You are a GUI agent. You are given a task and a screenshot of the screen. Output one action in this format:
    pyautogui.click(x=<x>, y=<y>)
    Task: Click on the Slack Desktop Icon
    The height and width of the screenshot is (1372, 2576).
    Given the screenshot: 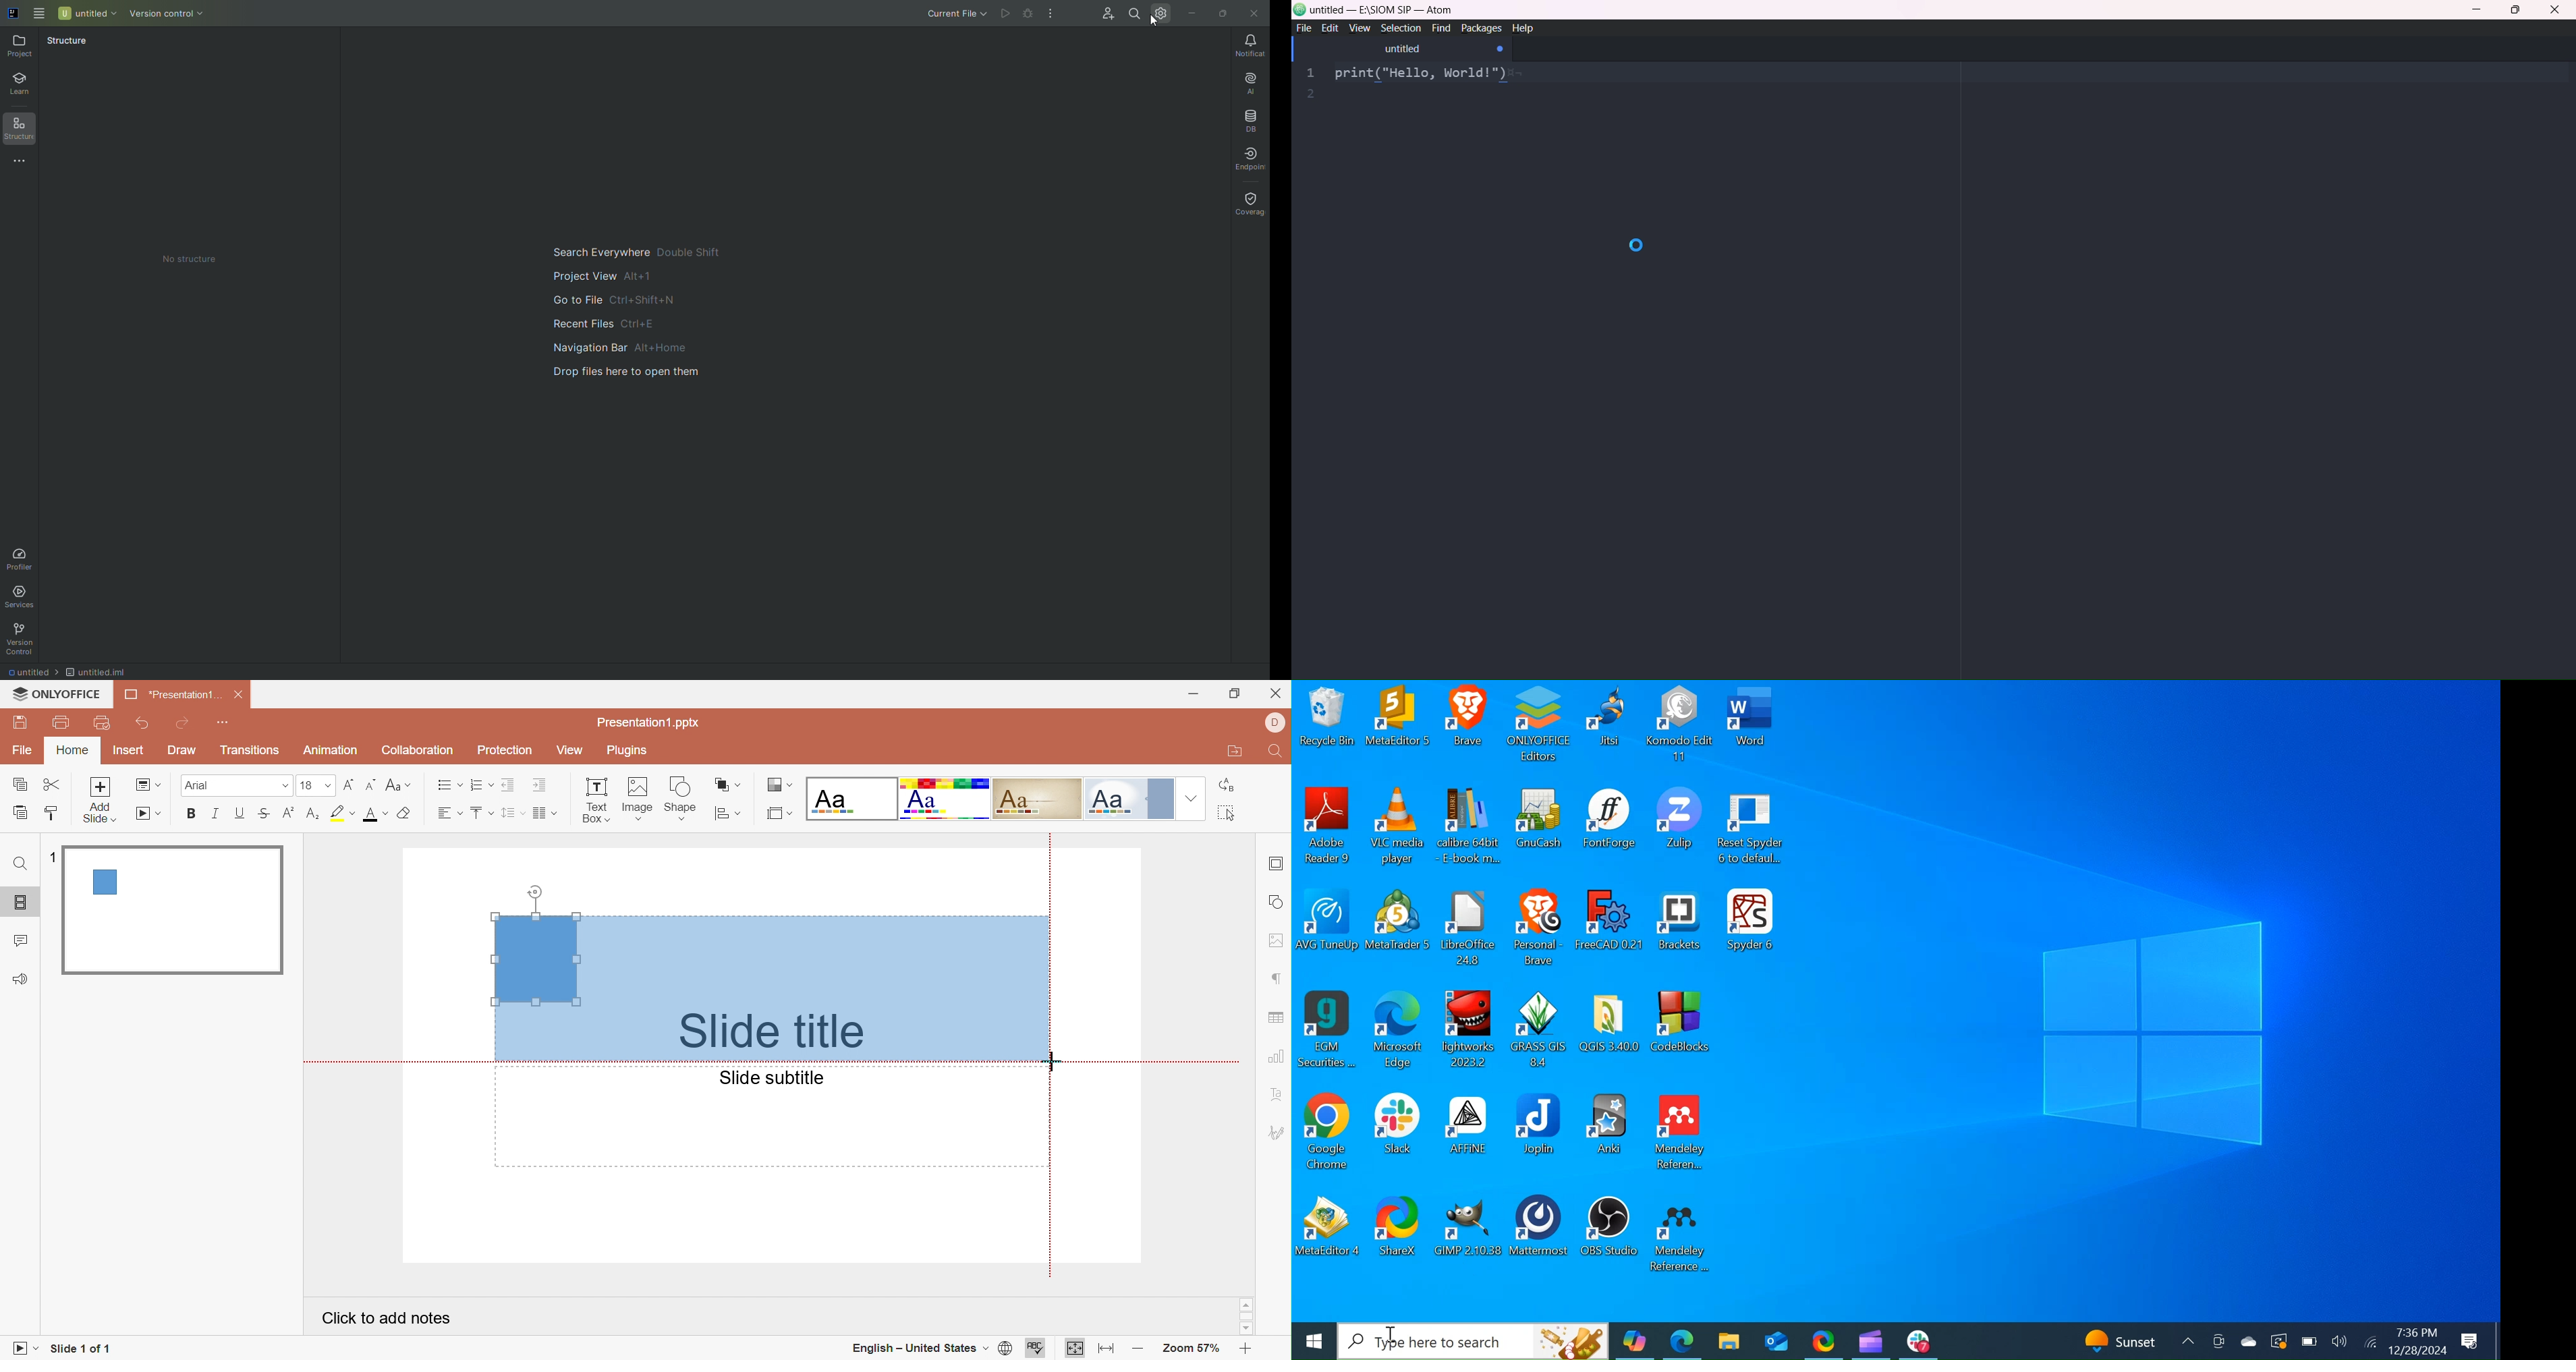 What is the action you would take?
    pyautogui.click(x=1391, y=1133)
    